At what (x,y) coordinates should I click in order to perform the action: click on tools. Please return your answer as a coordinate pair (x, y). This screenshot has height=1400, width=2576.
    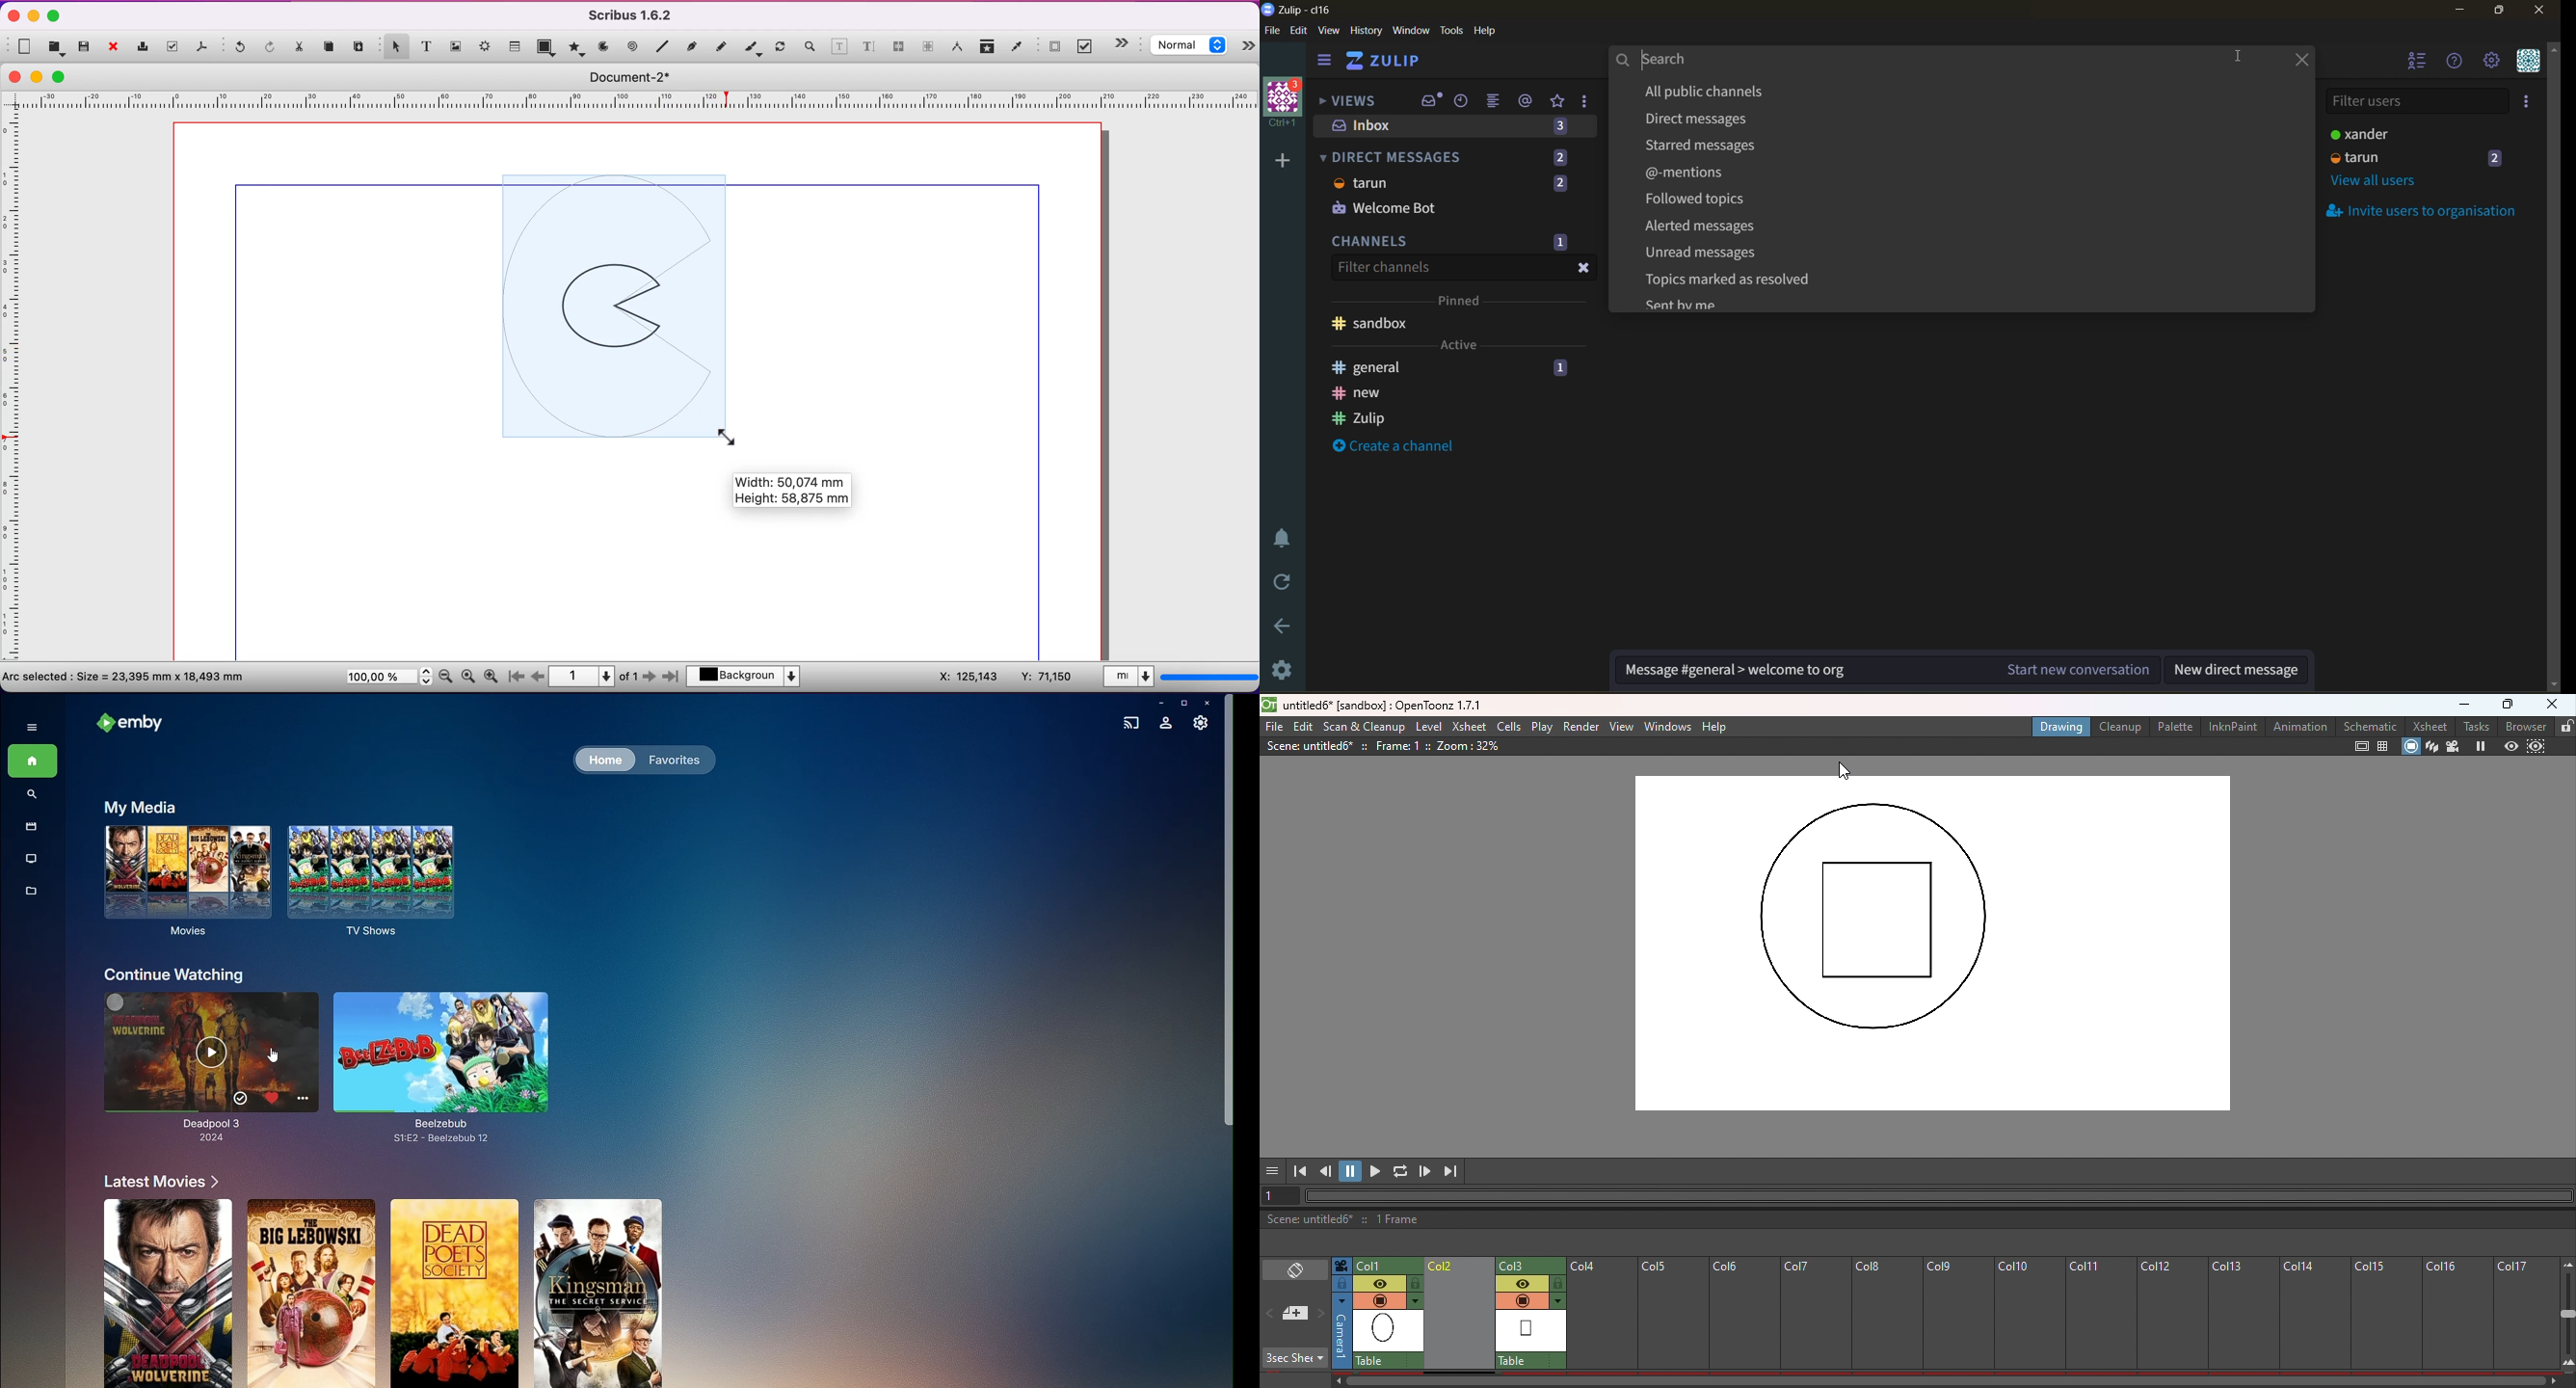
    Looking at the image, I should click on (1451, 30).